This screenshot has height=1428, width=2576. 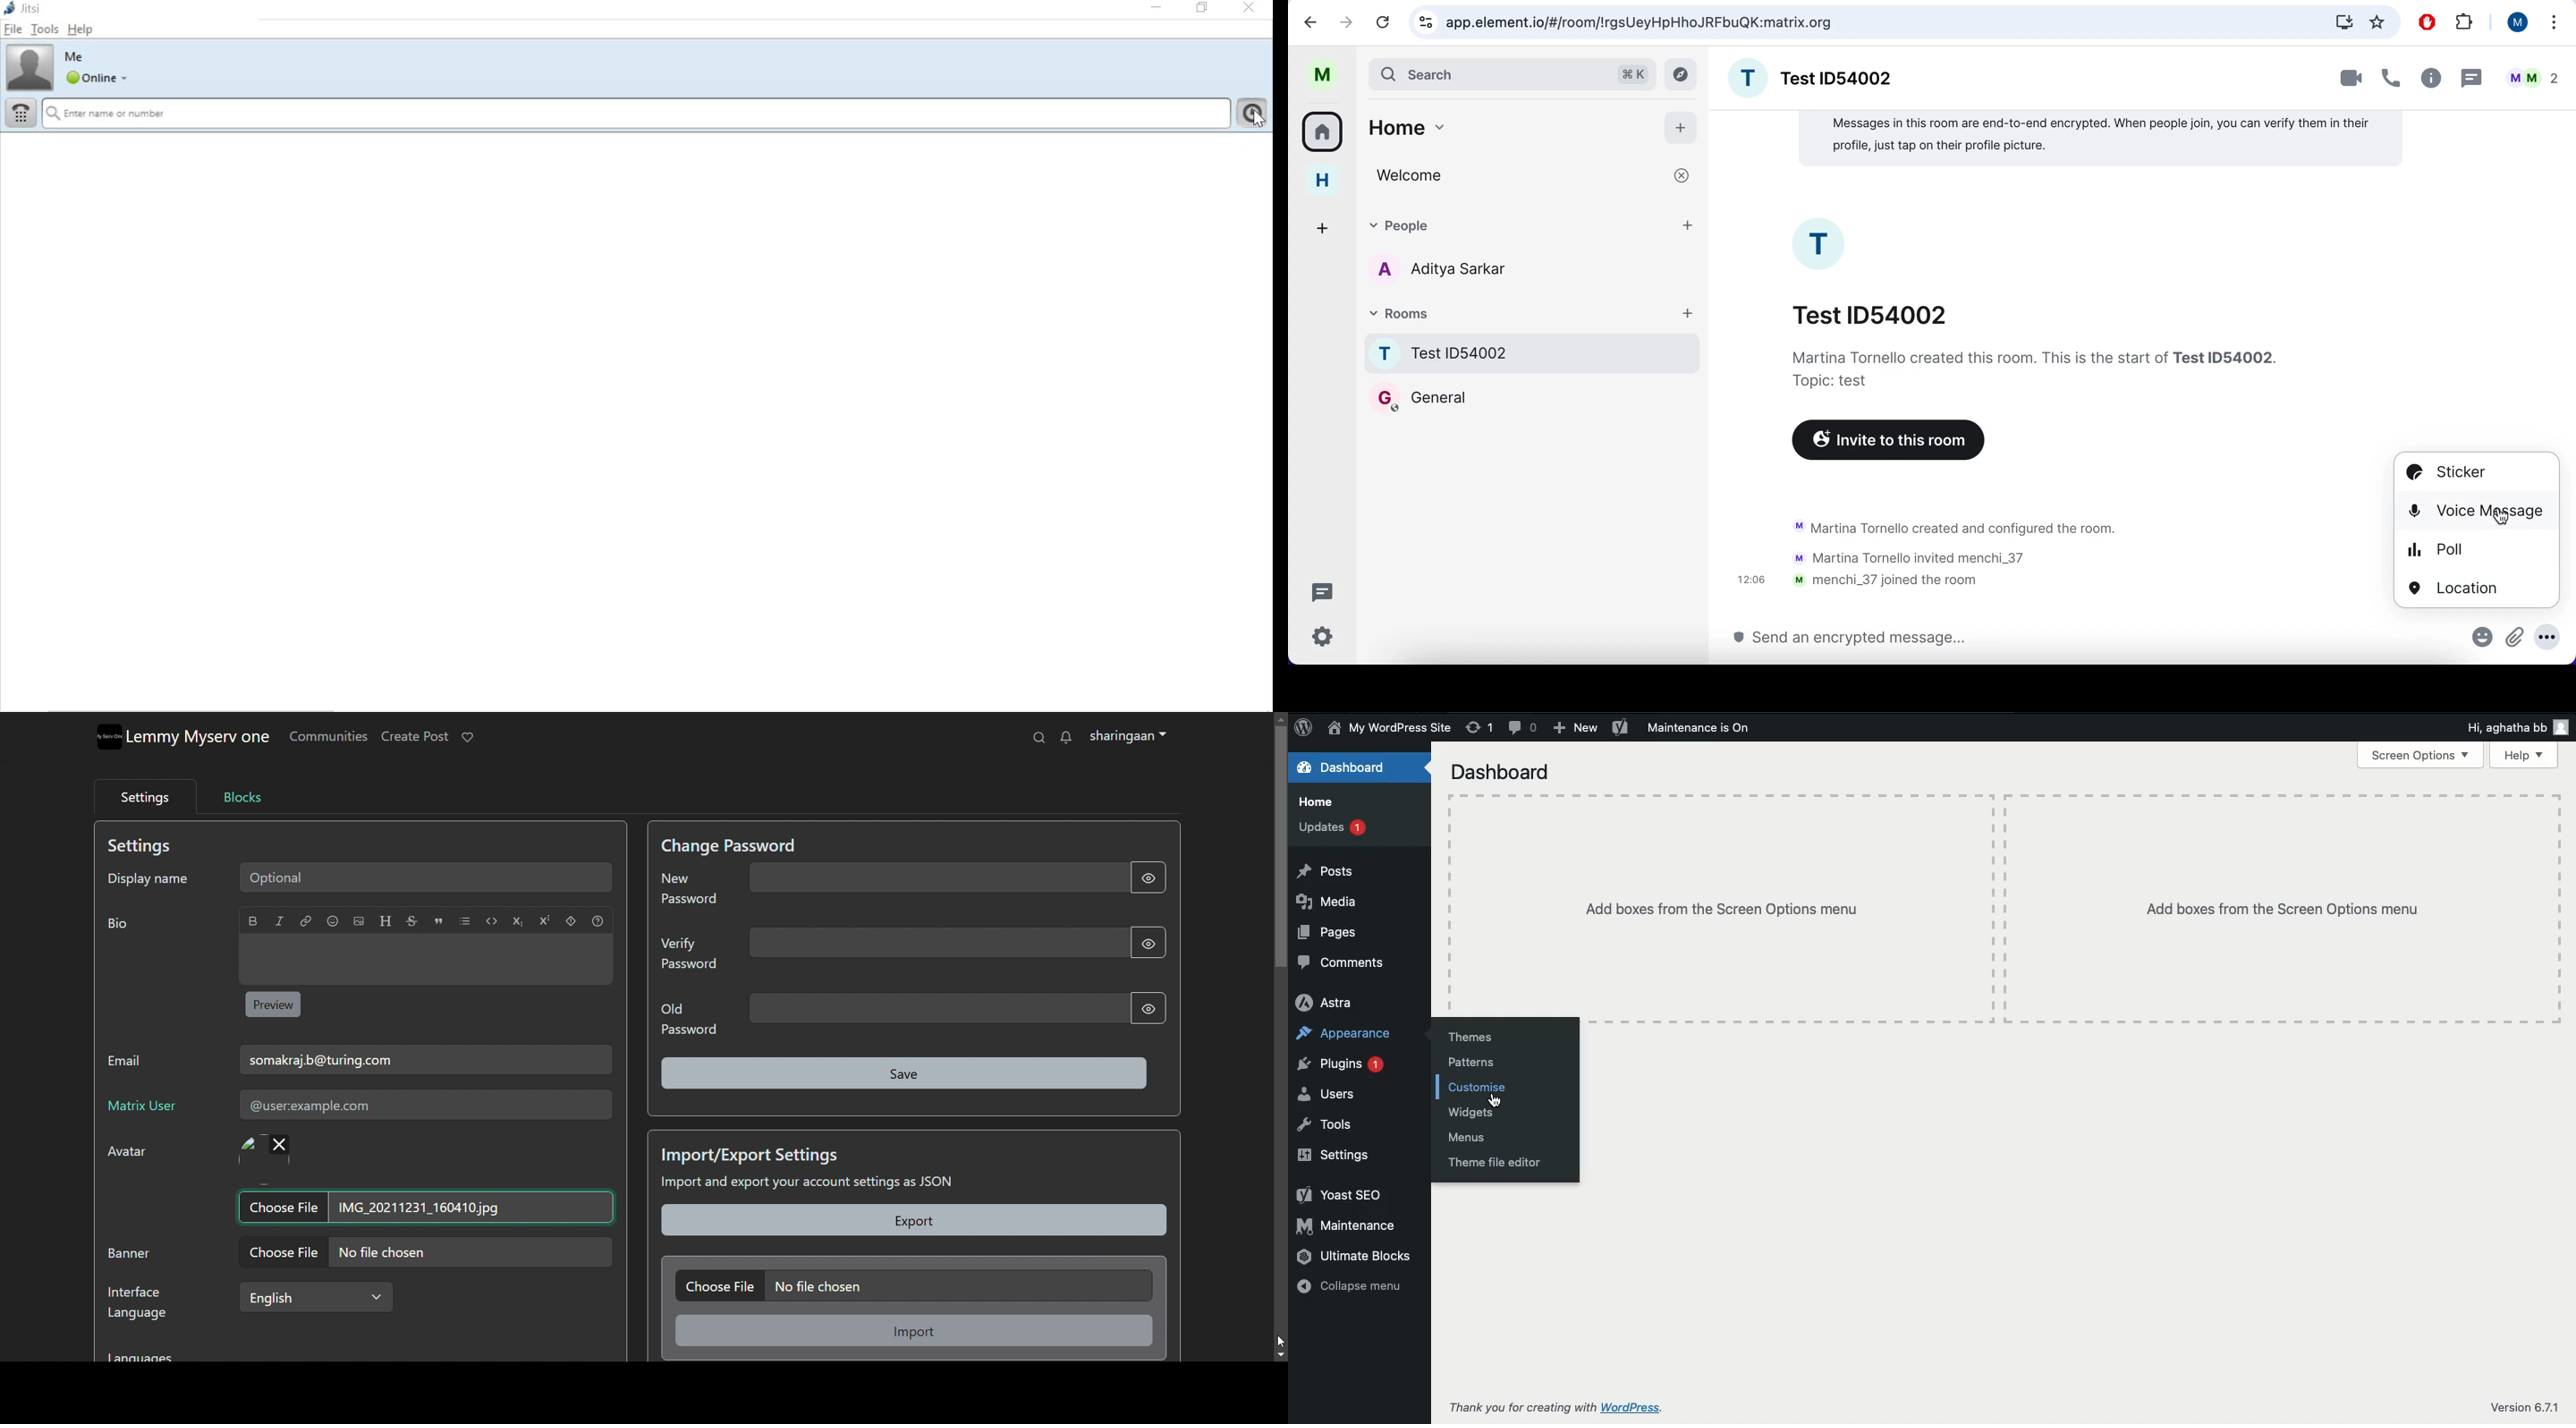 What do you see at coordinates (1345, 768) in the screenshot?
I see `Dashboard` at bounding box center [1345, 768].